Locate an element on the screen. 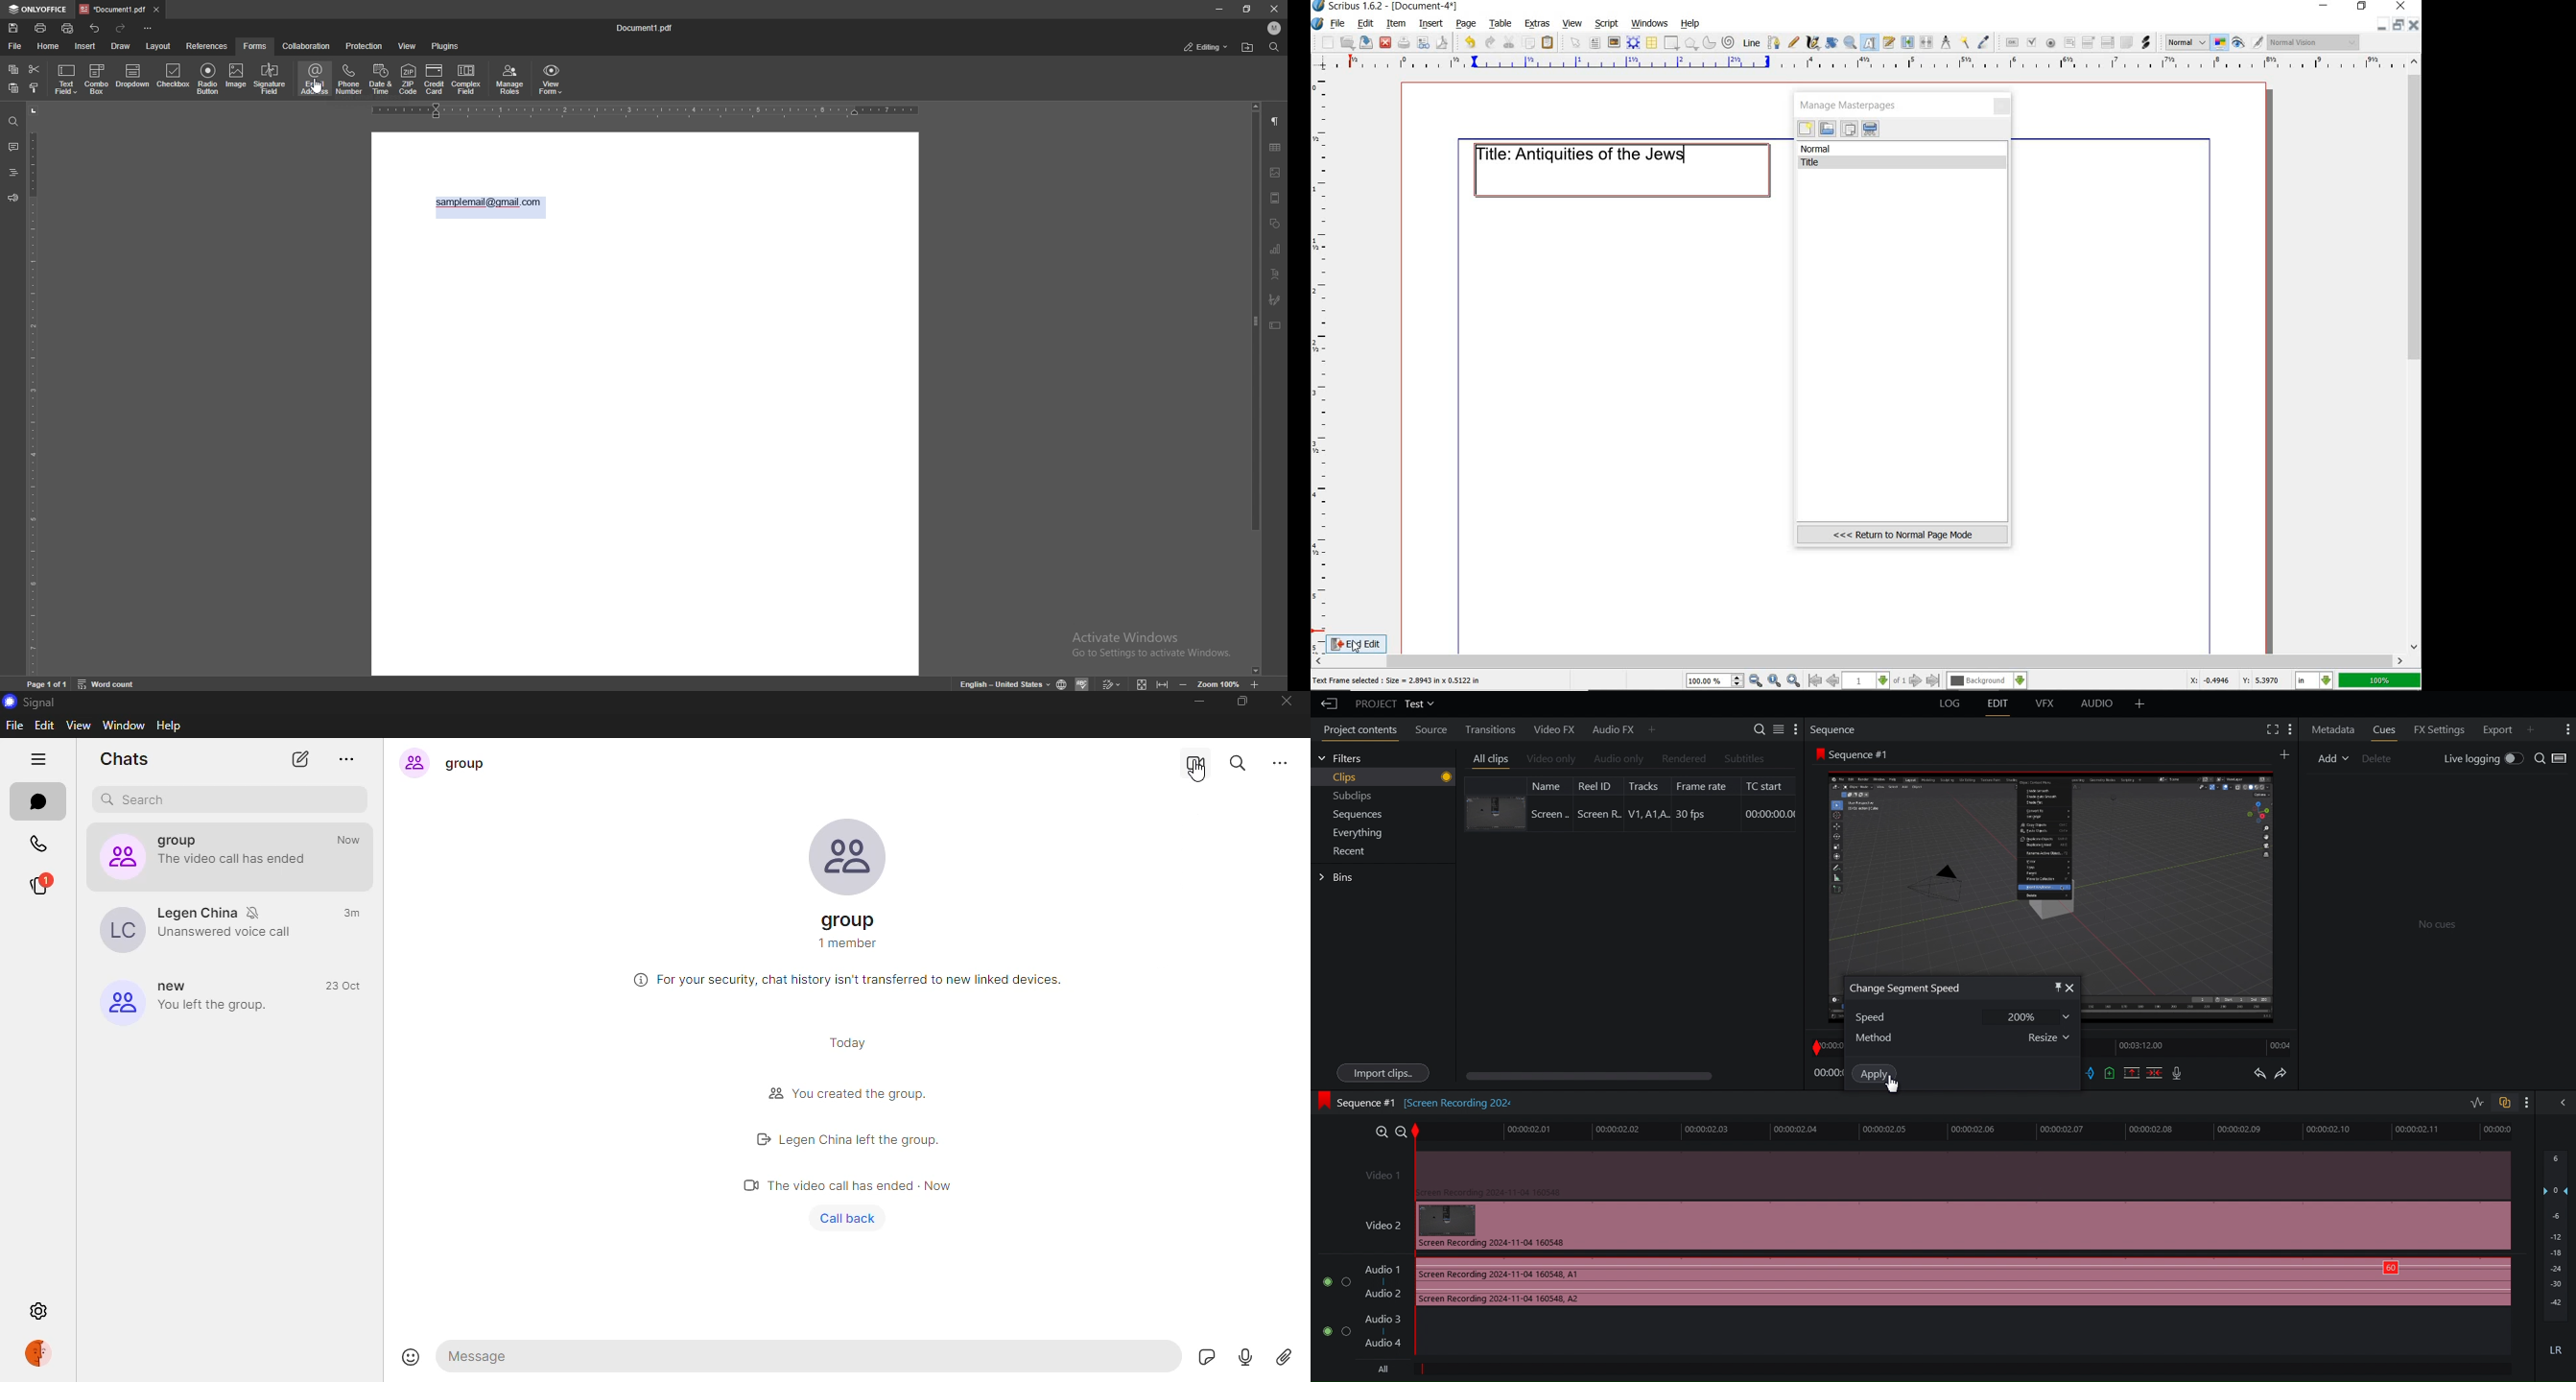 The height and width of the screenshot is (1400, 2576). text is located at coordinates (488, 203).